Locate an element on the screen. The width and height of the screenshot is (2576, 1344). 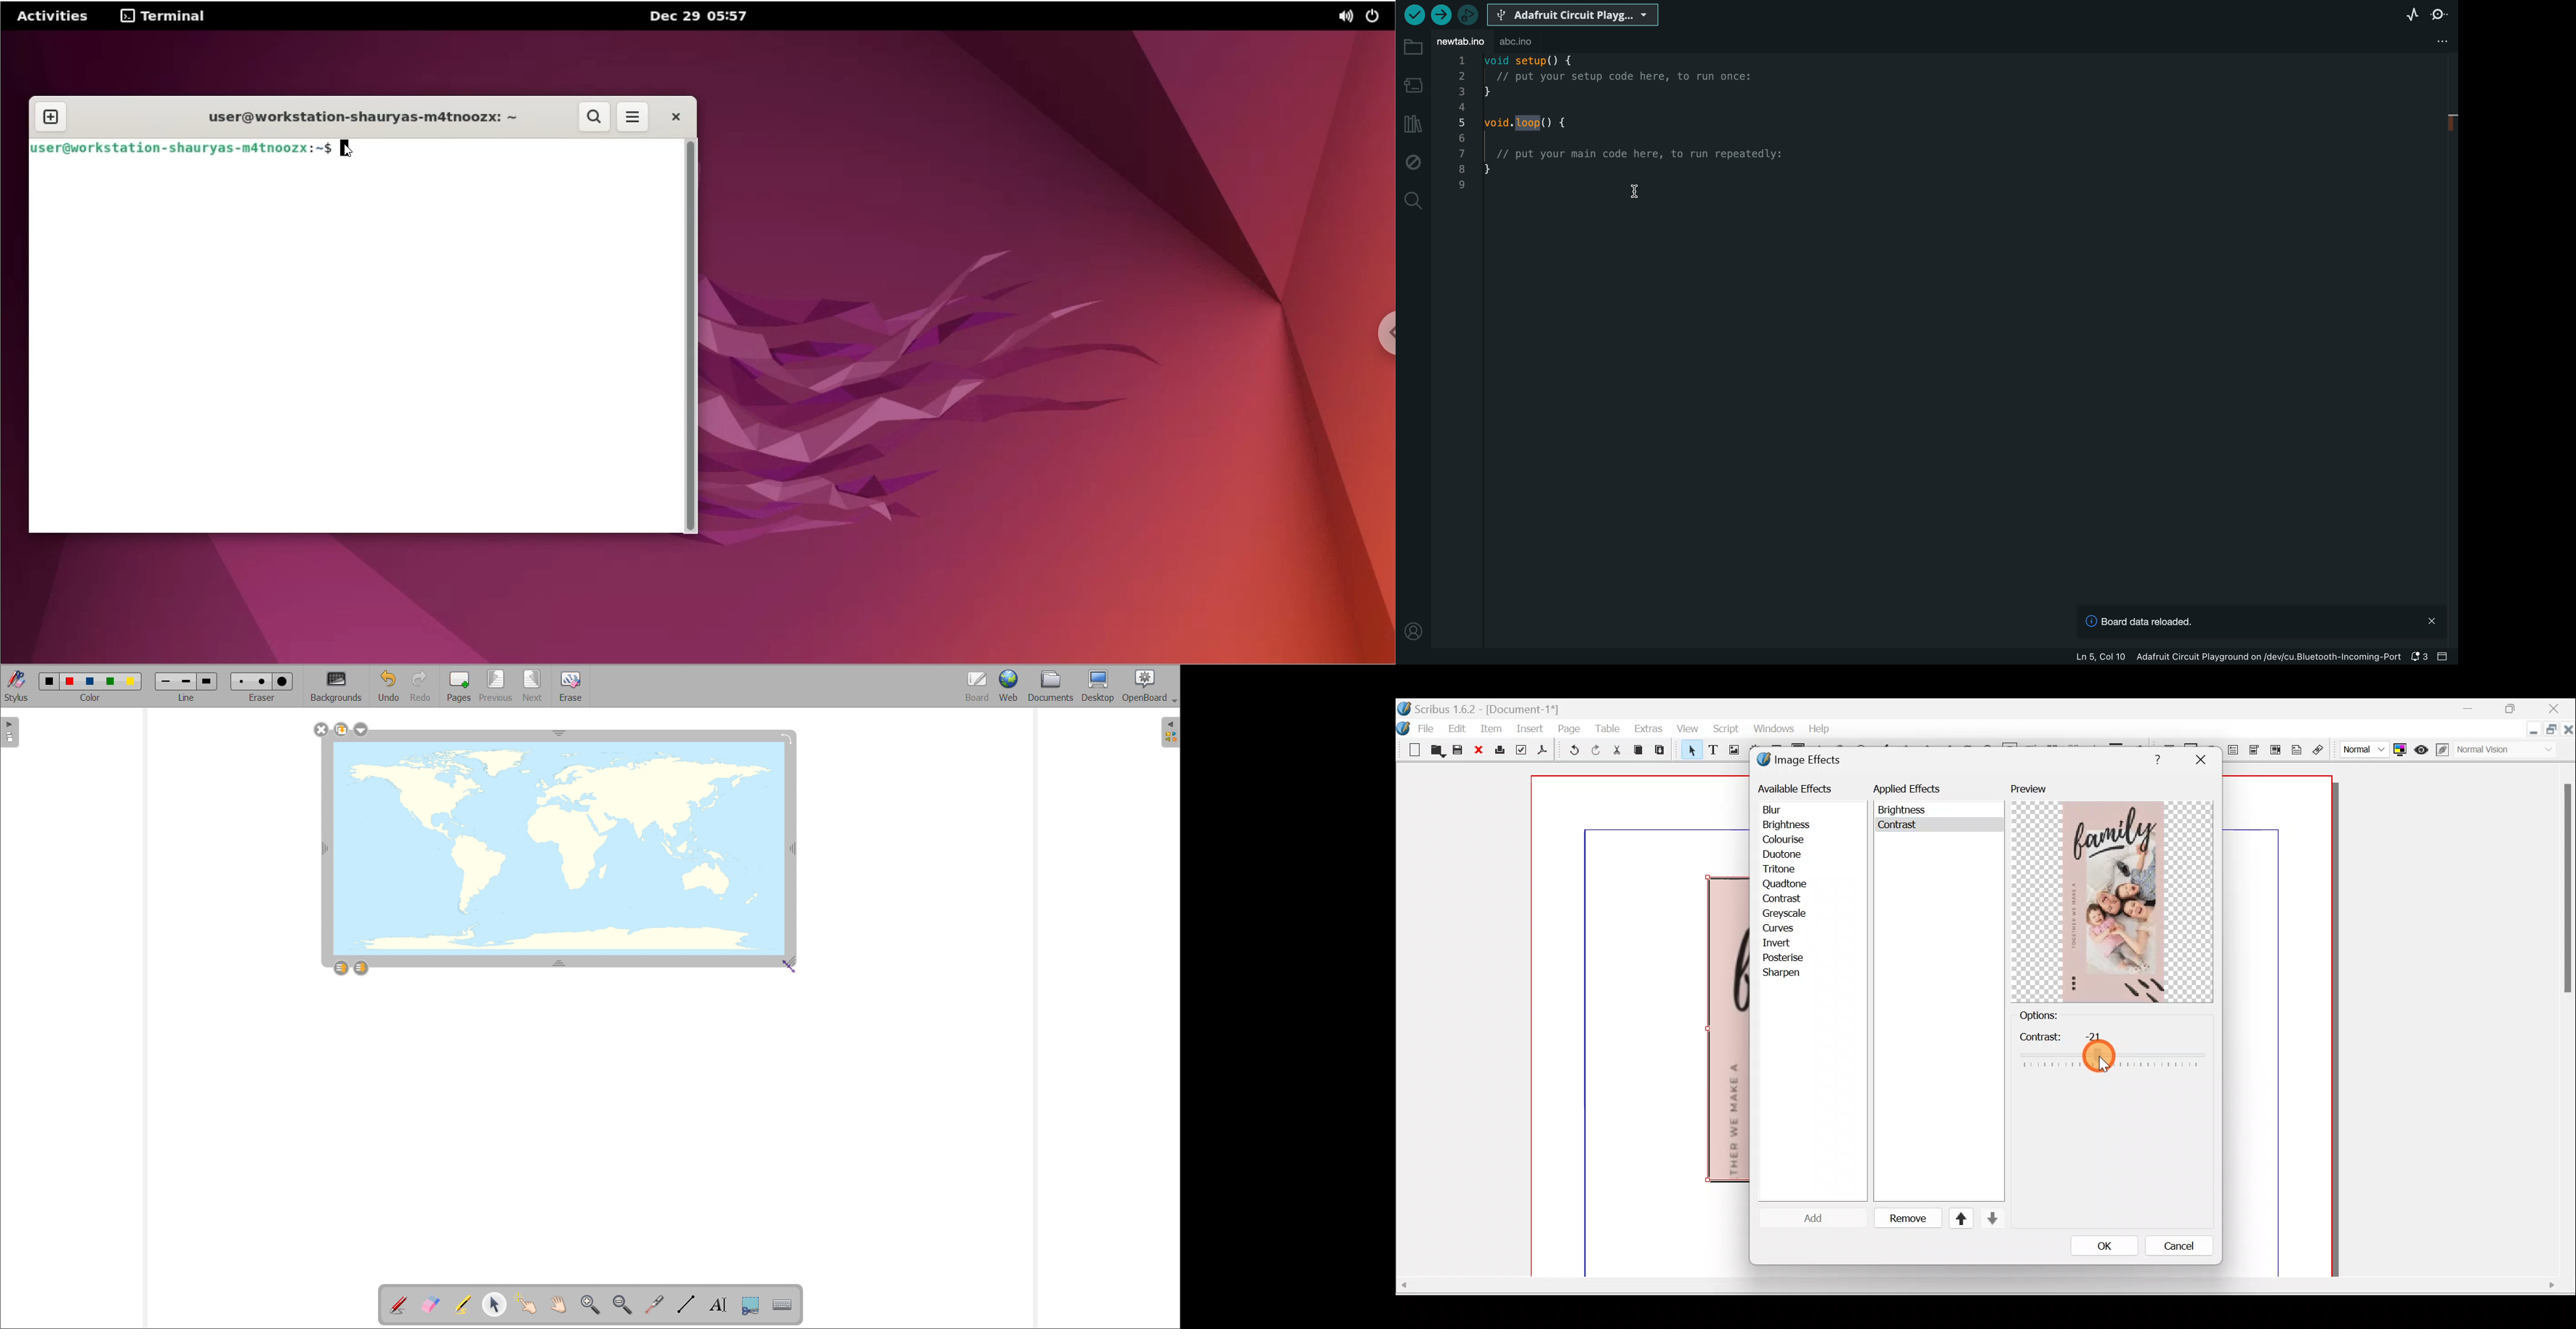
Select item is located at coordinates (1689, 752).